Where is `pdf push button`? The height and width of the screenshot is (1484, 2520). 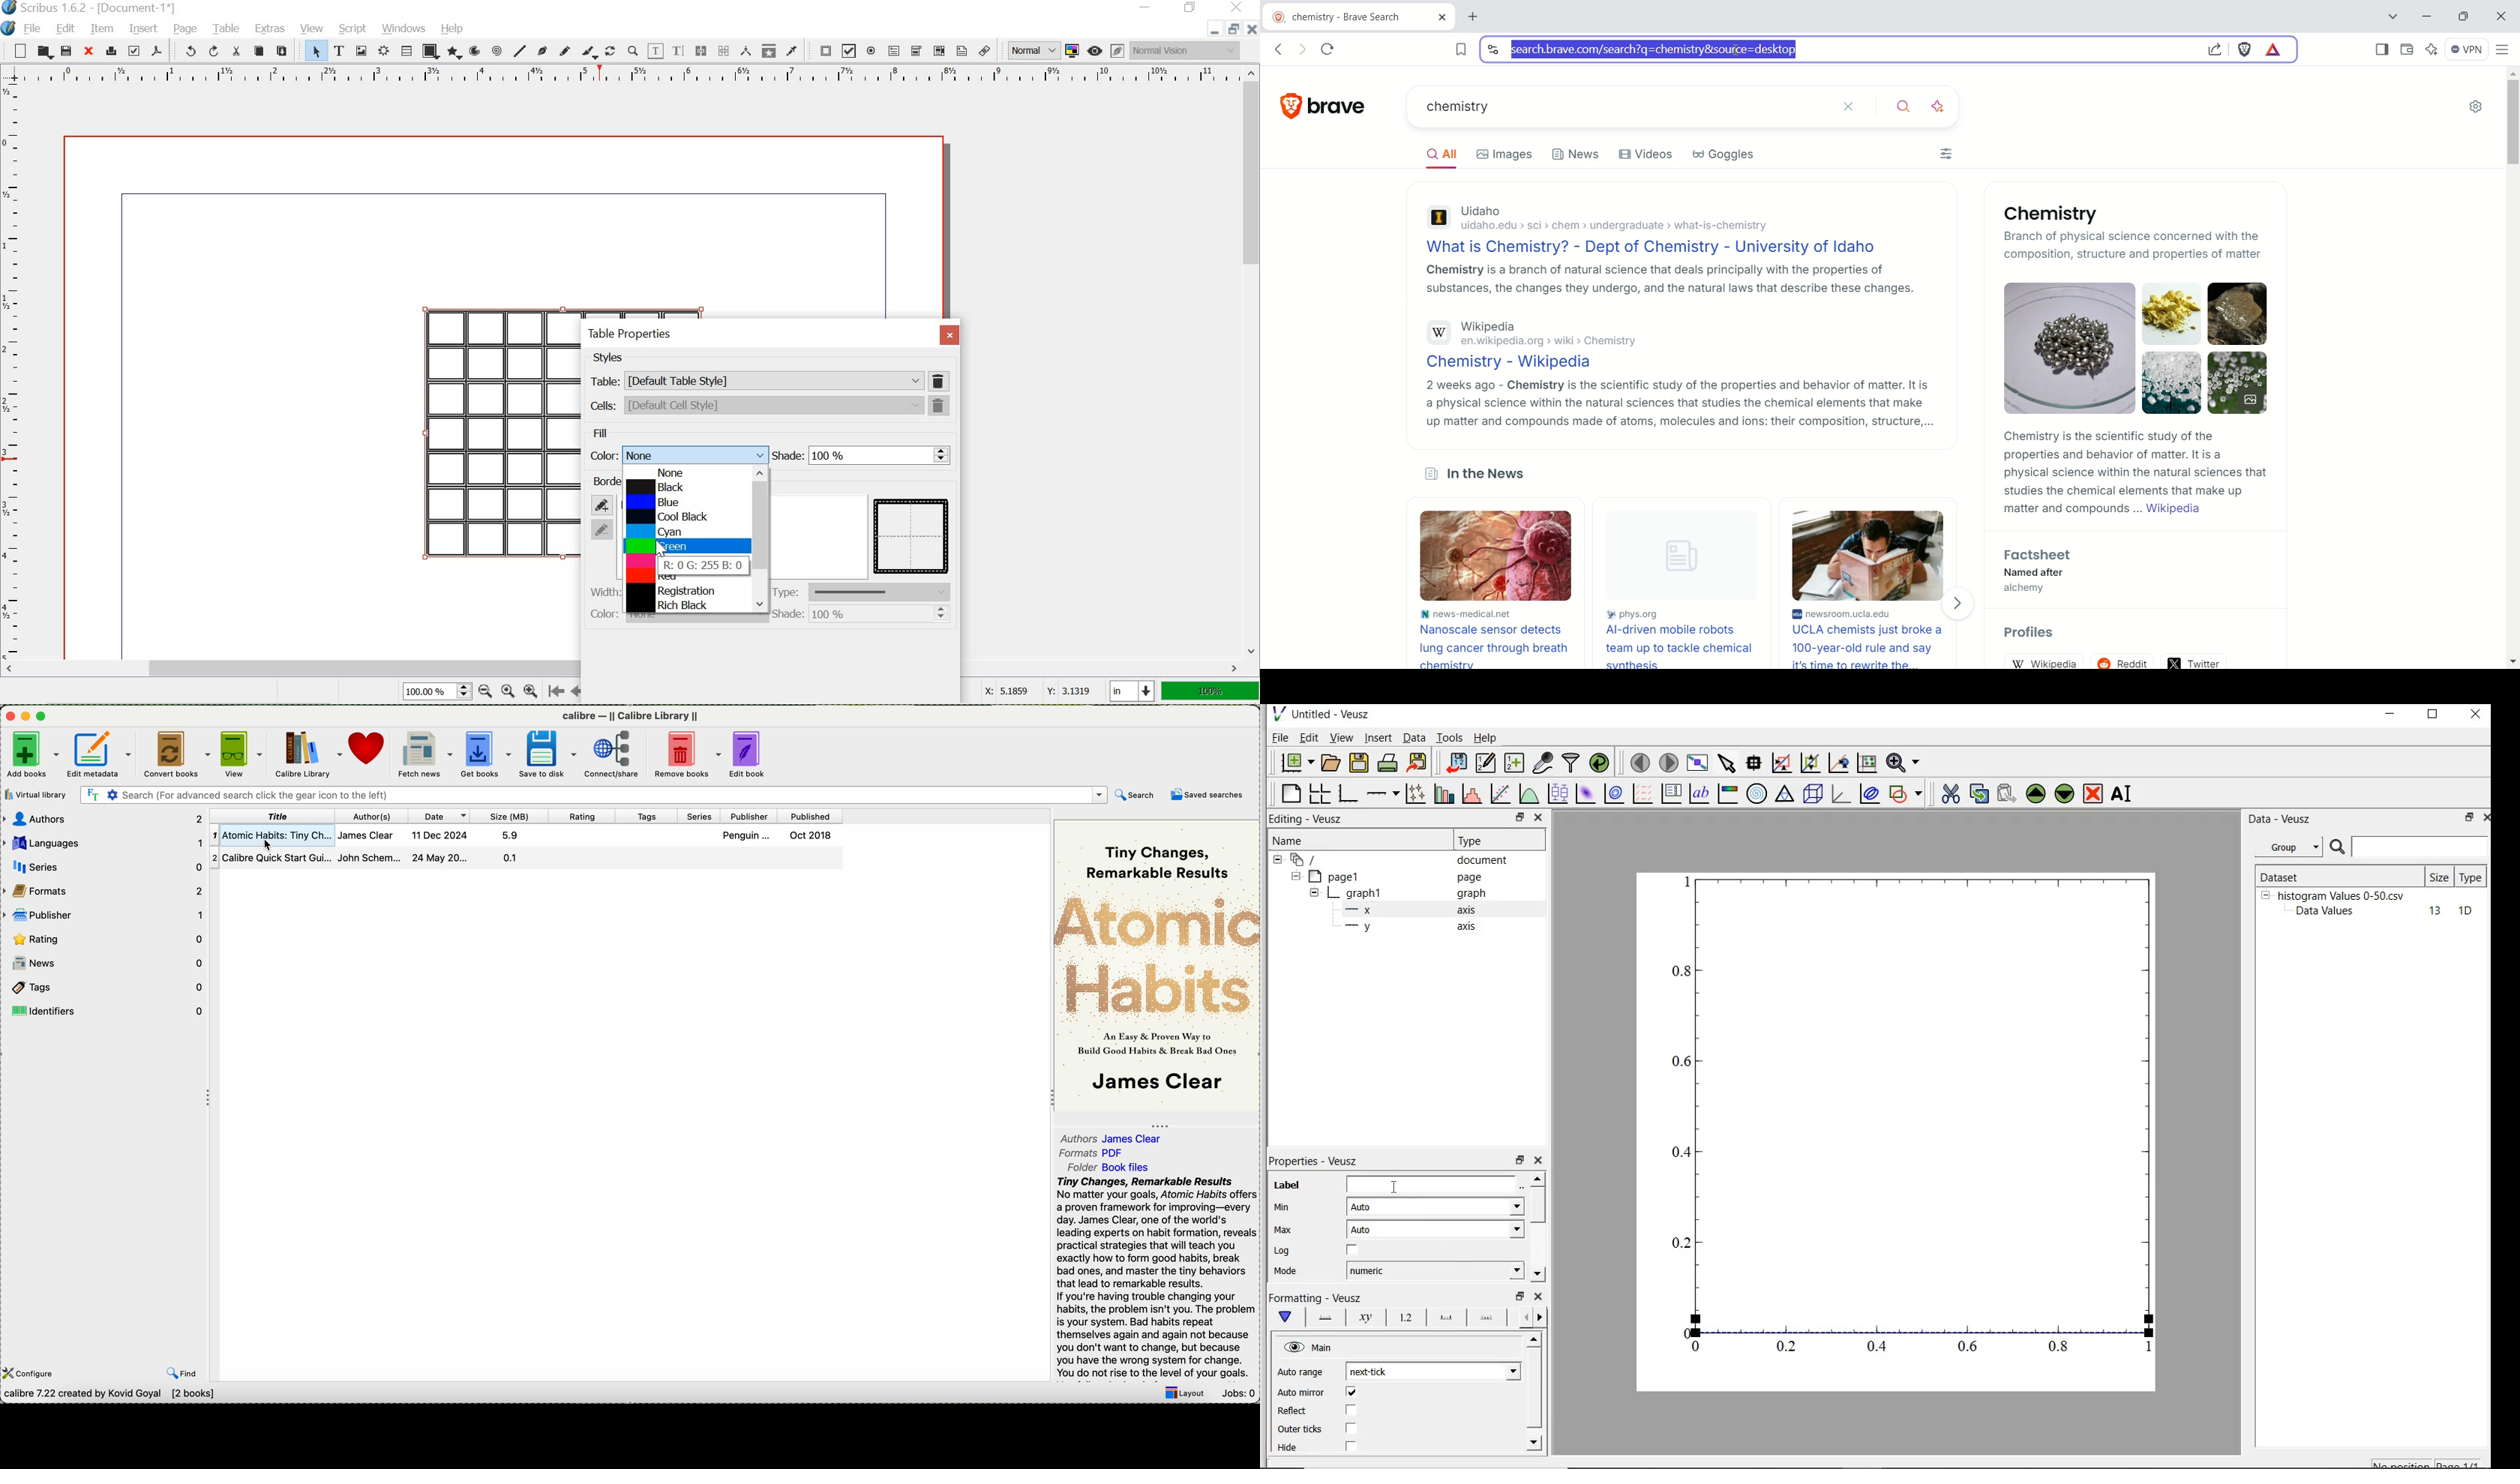 pdf push button is located at coordinates (822, 50).